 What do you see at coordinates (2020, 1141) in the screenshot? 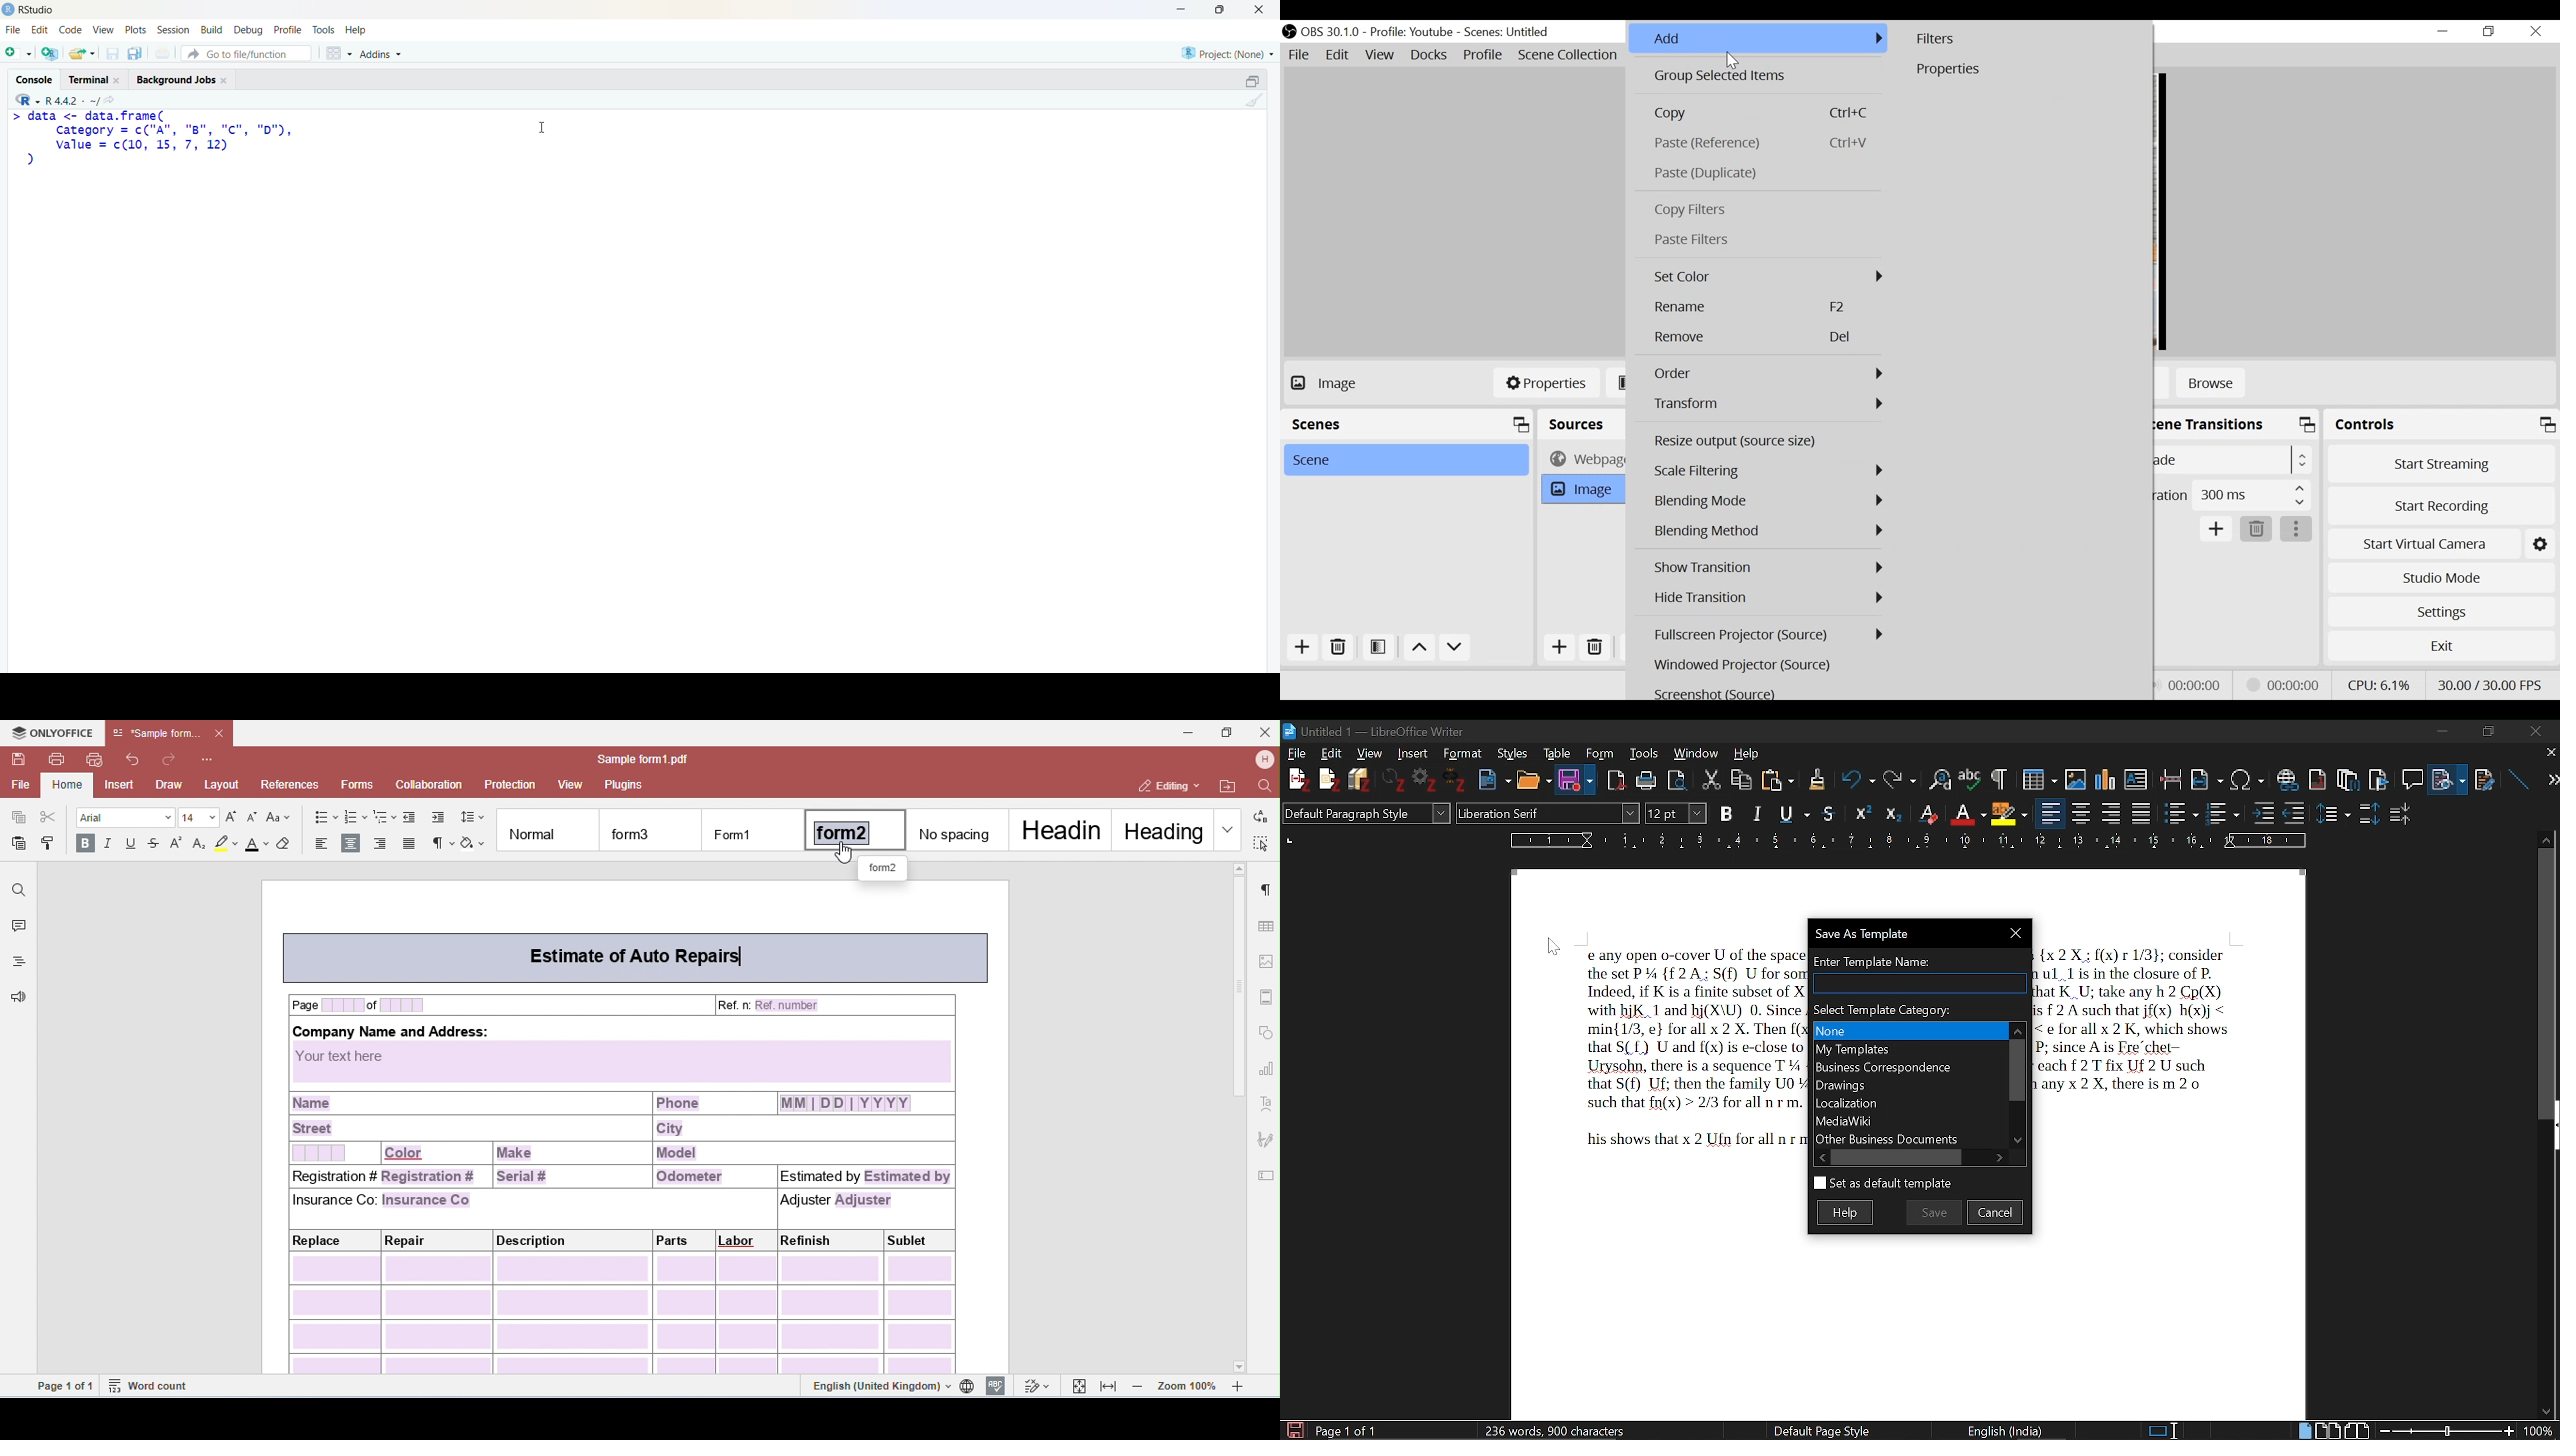
I see `Move down` at bounding box center [2020, 1141].